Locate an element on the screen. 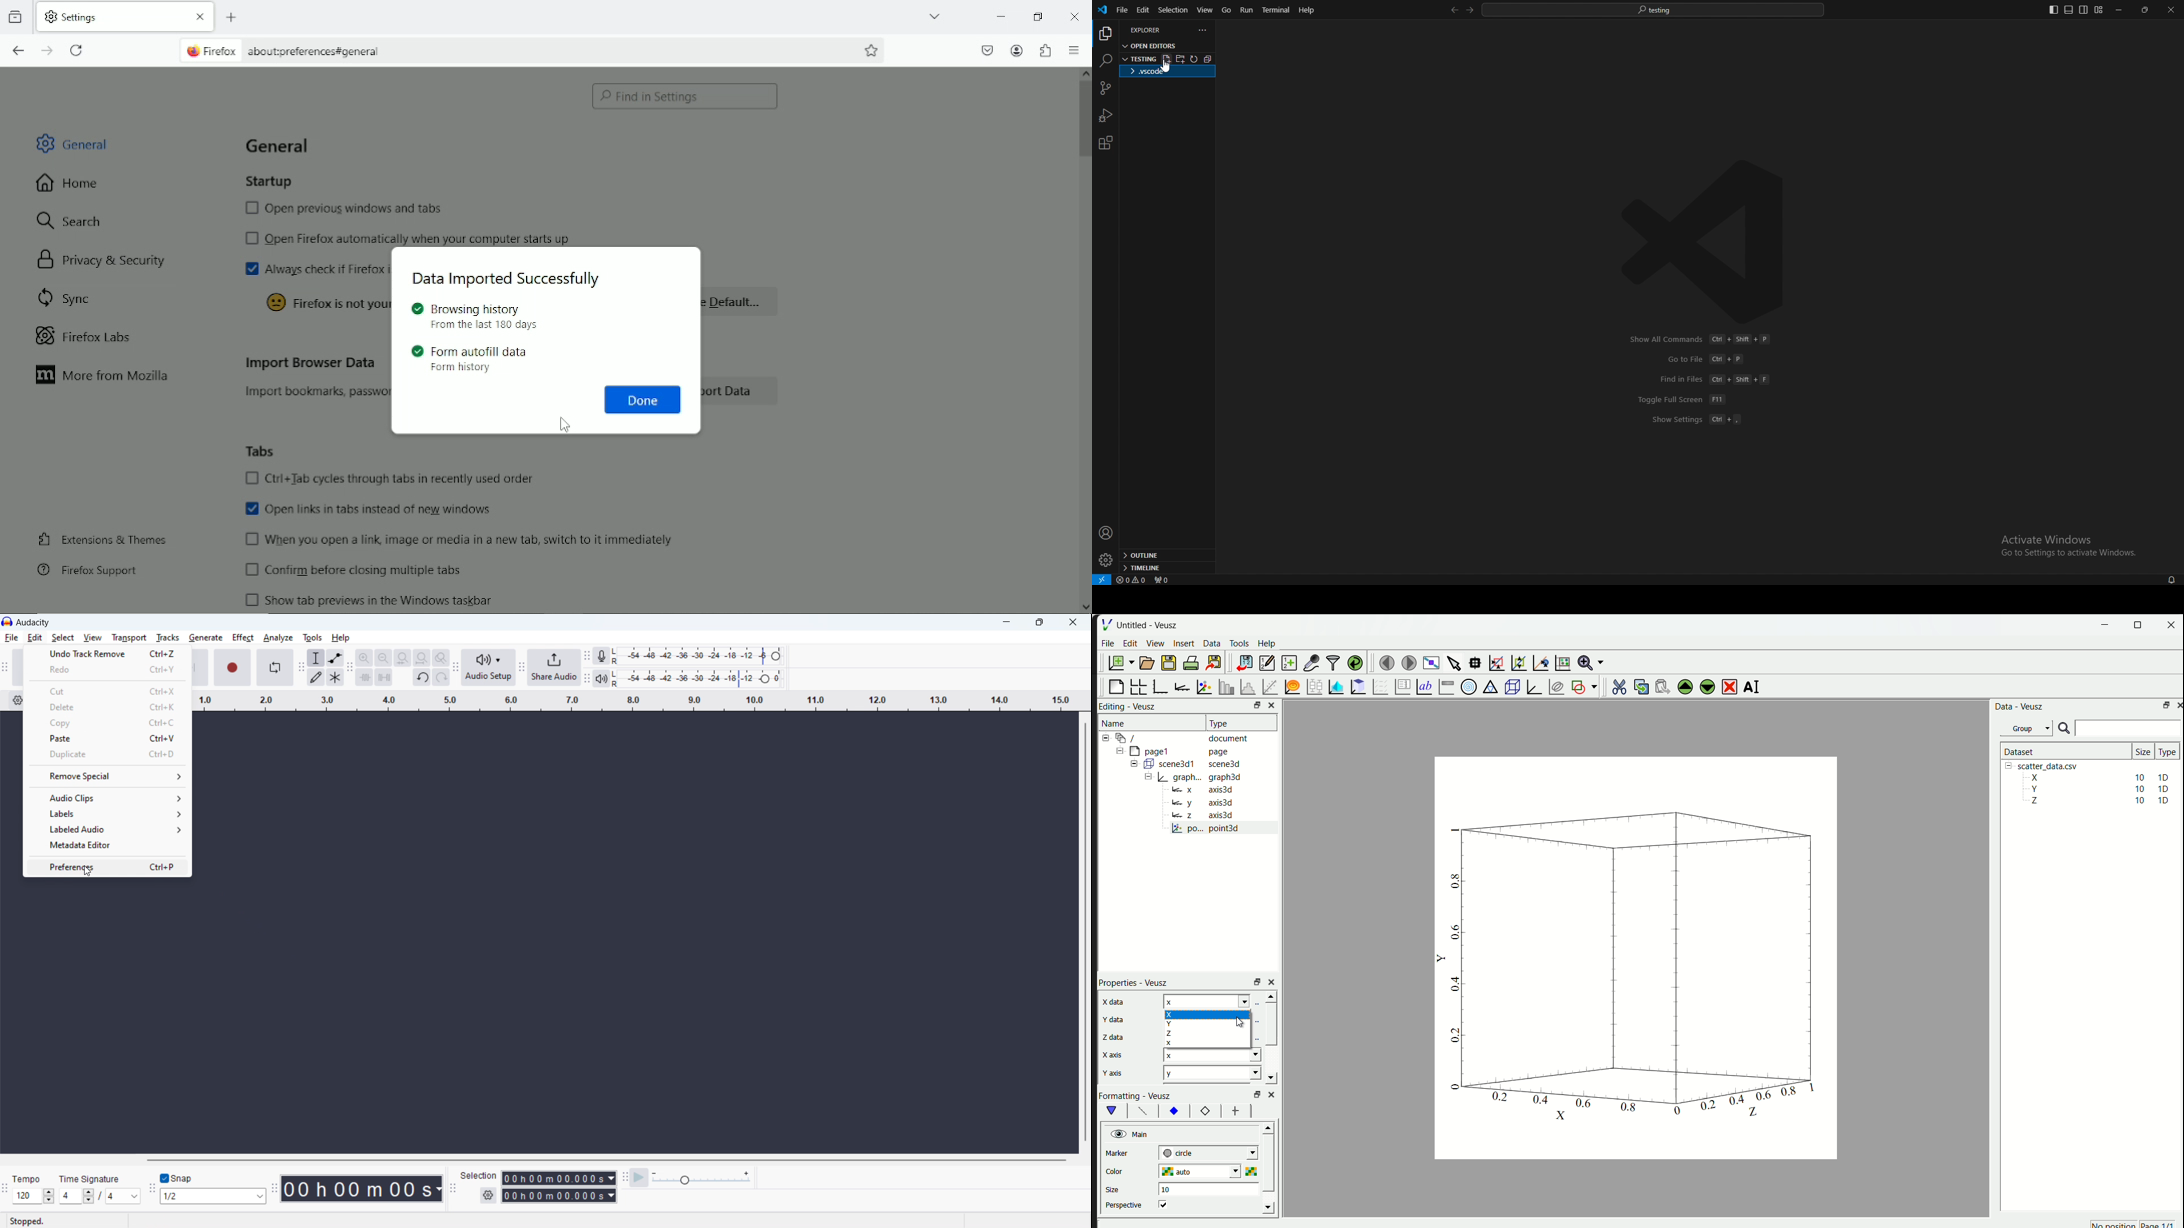 Image resolution: width=2184 pixels, height=1232 pixels. toggle zoom is located at coordinates (441, 658).